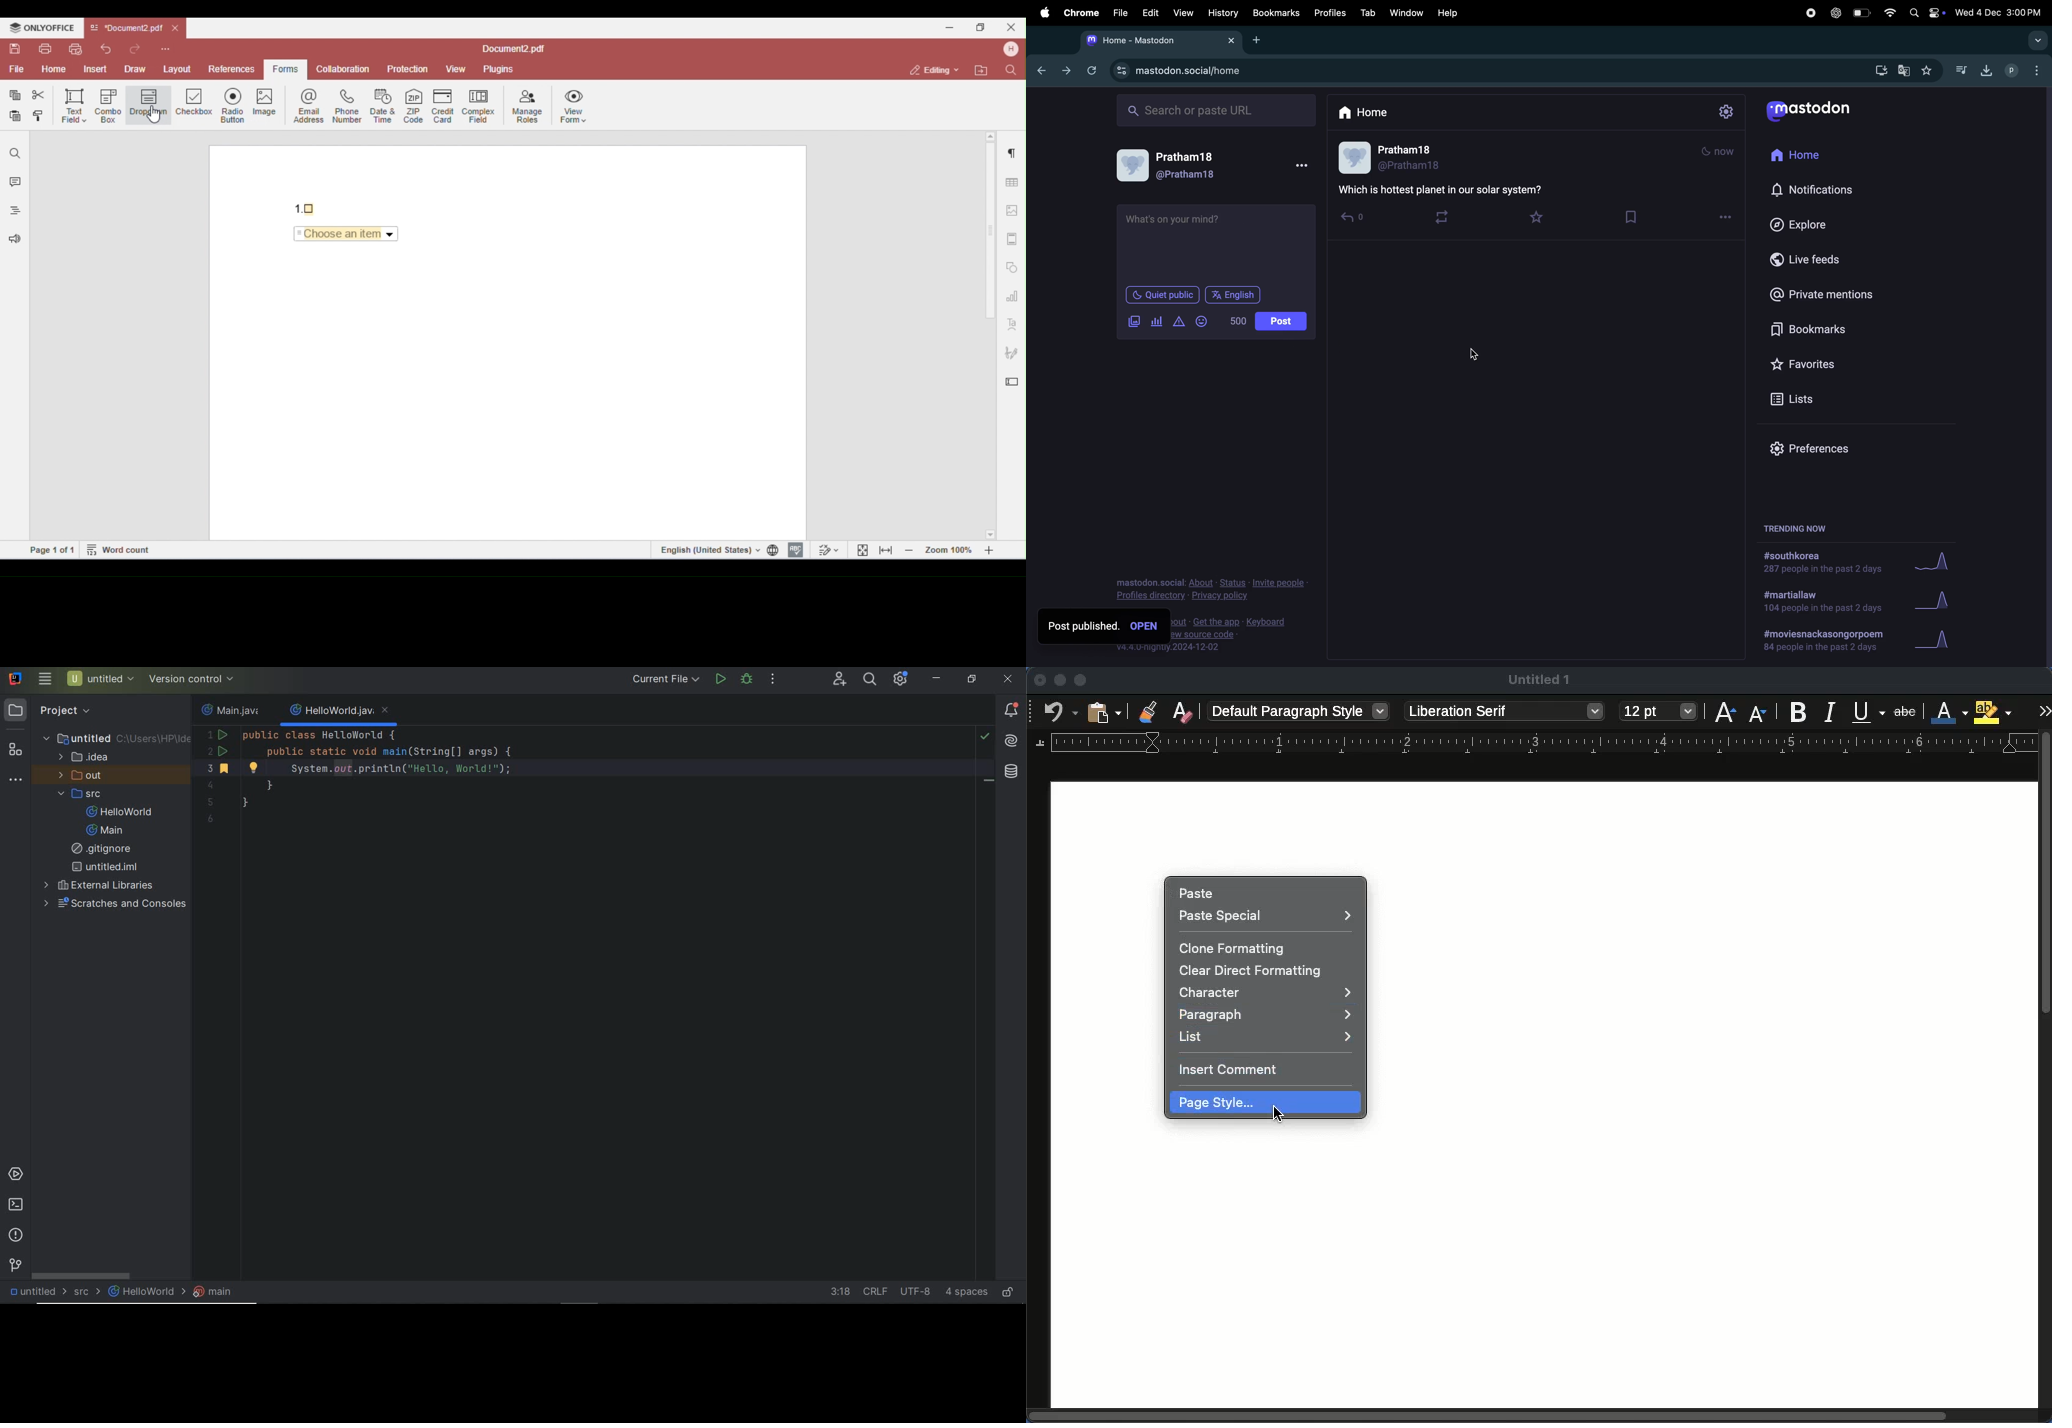 This screenshot has height=1428, width=2072. Describe the element at coordinates (1194, 70) in the screenshot. I see `mastodon url` at that location.